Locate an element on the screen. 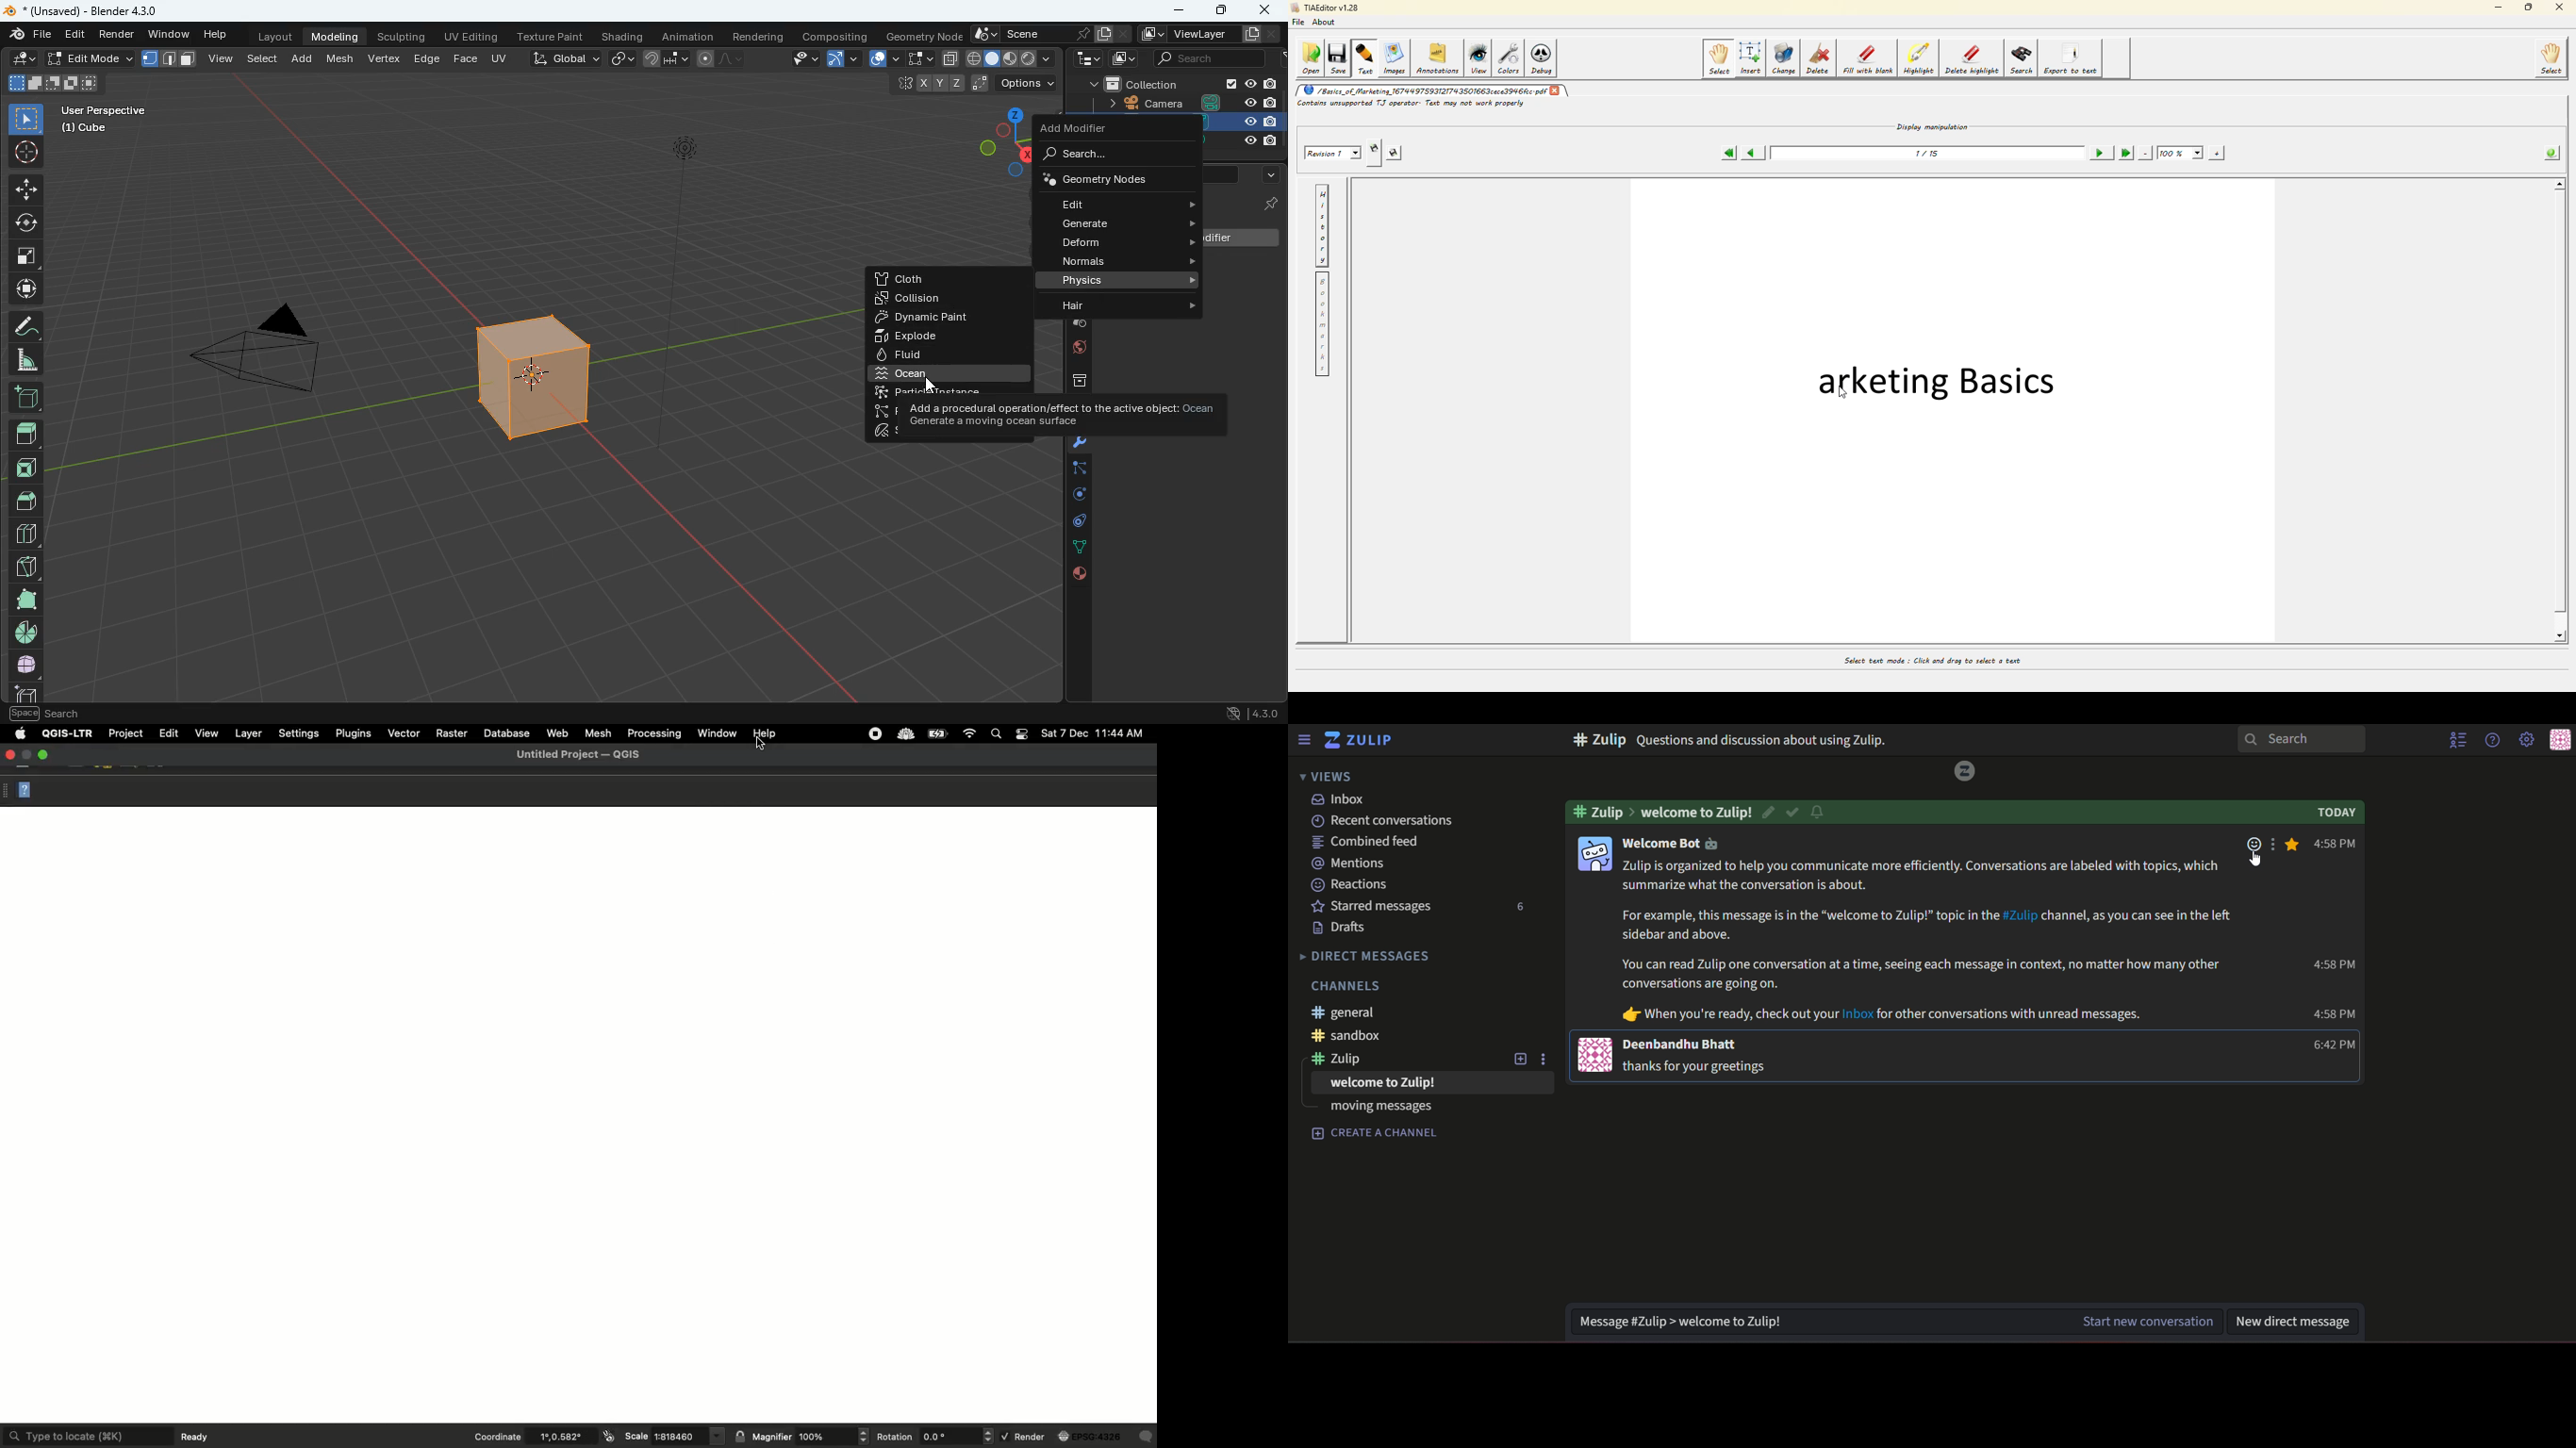 Image resolution: width=2576 pixels, height=1456 pixels. uv is located at coordinates (502, 58).